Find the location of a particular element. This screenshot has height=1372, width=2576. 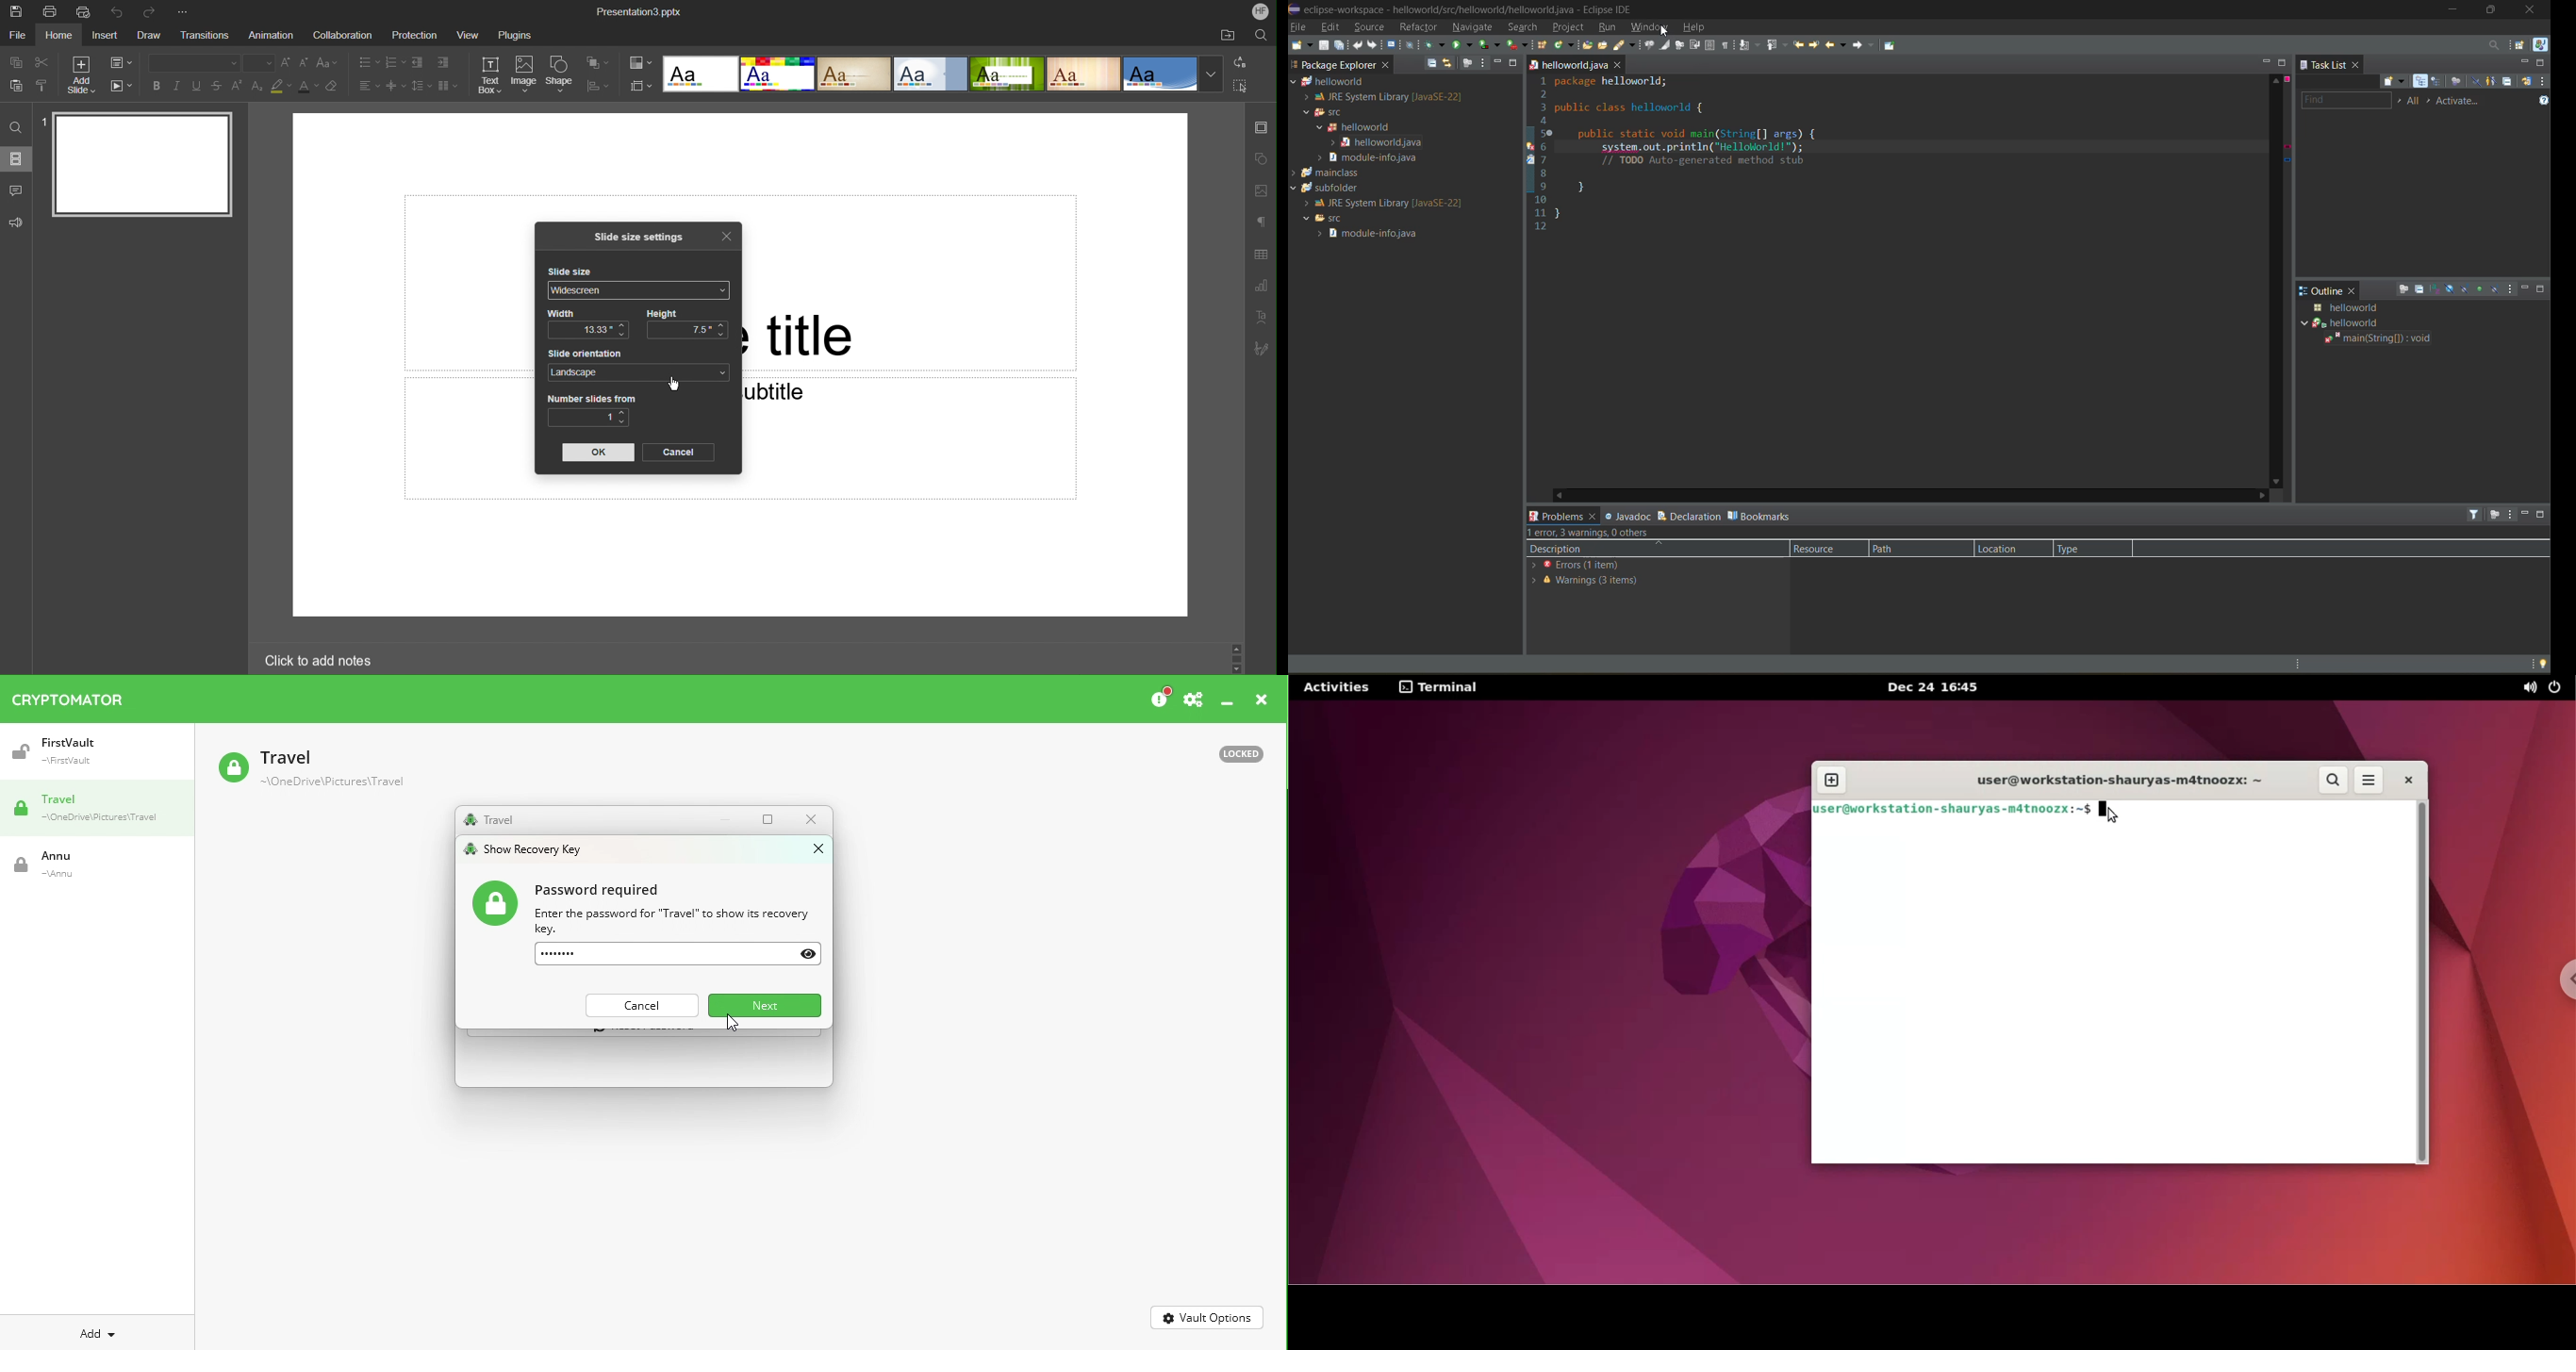

Font size is located at coordinates (260, 63).